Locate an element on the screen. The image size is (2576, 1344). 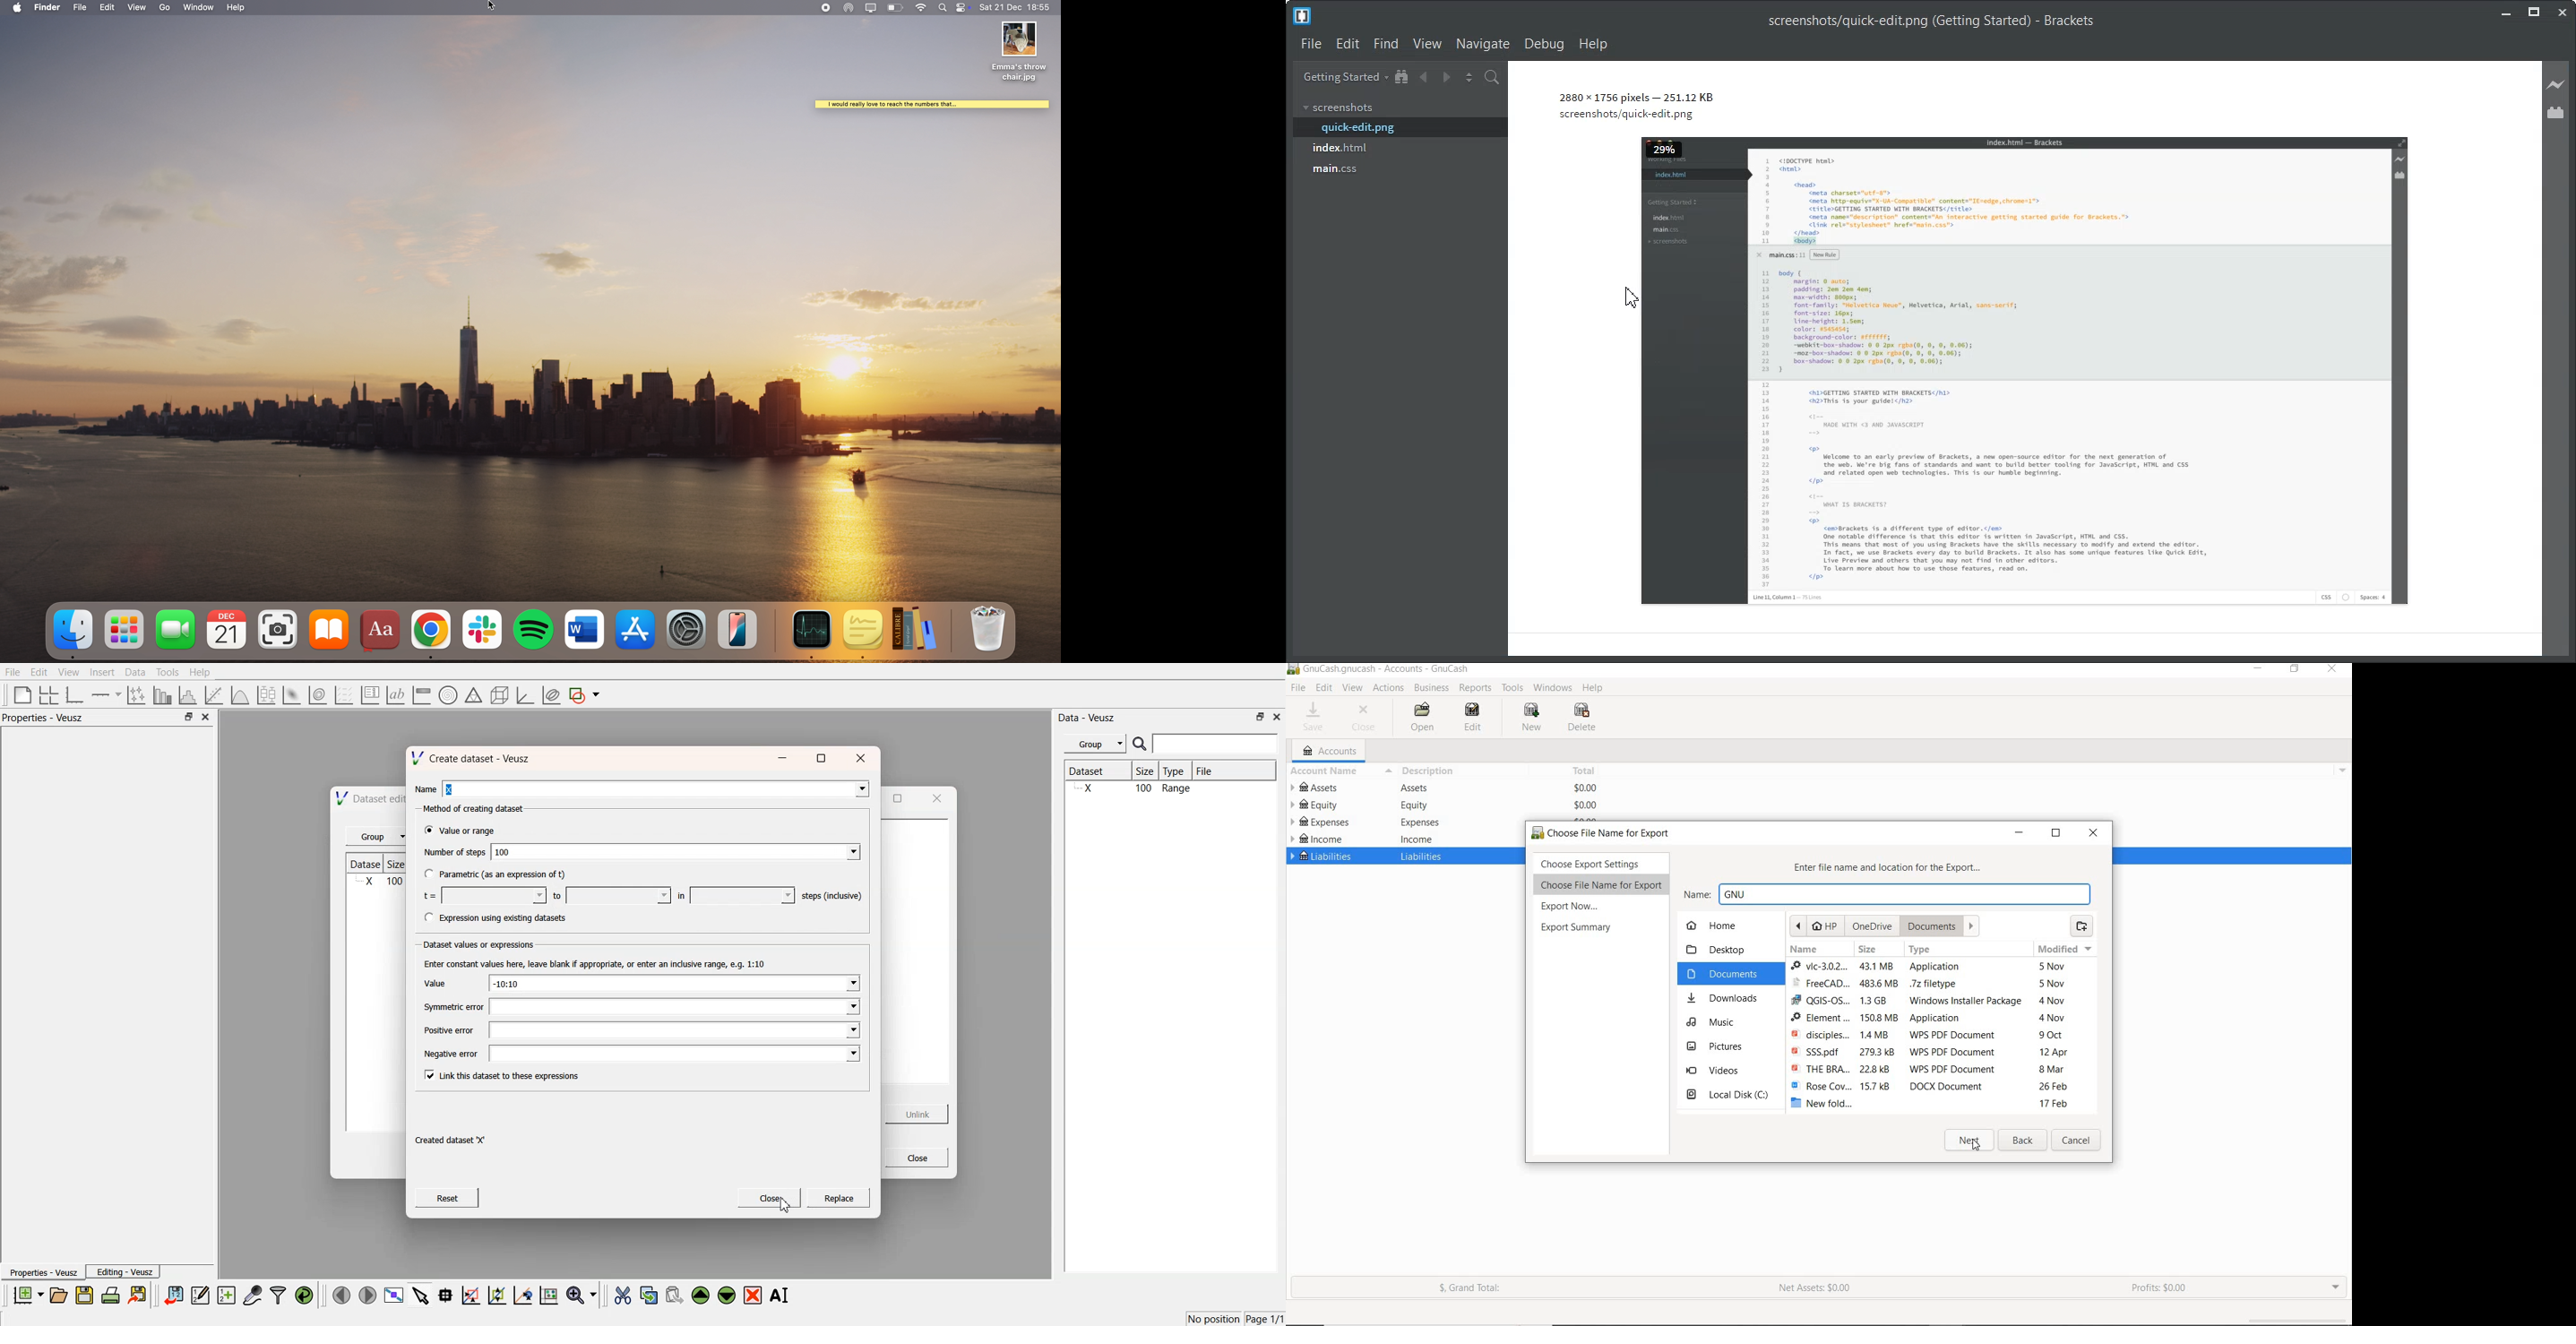
Google Chrome is located at coordinates (432, 634).